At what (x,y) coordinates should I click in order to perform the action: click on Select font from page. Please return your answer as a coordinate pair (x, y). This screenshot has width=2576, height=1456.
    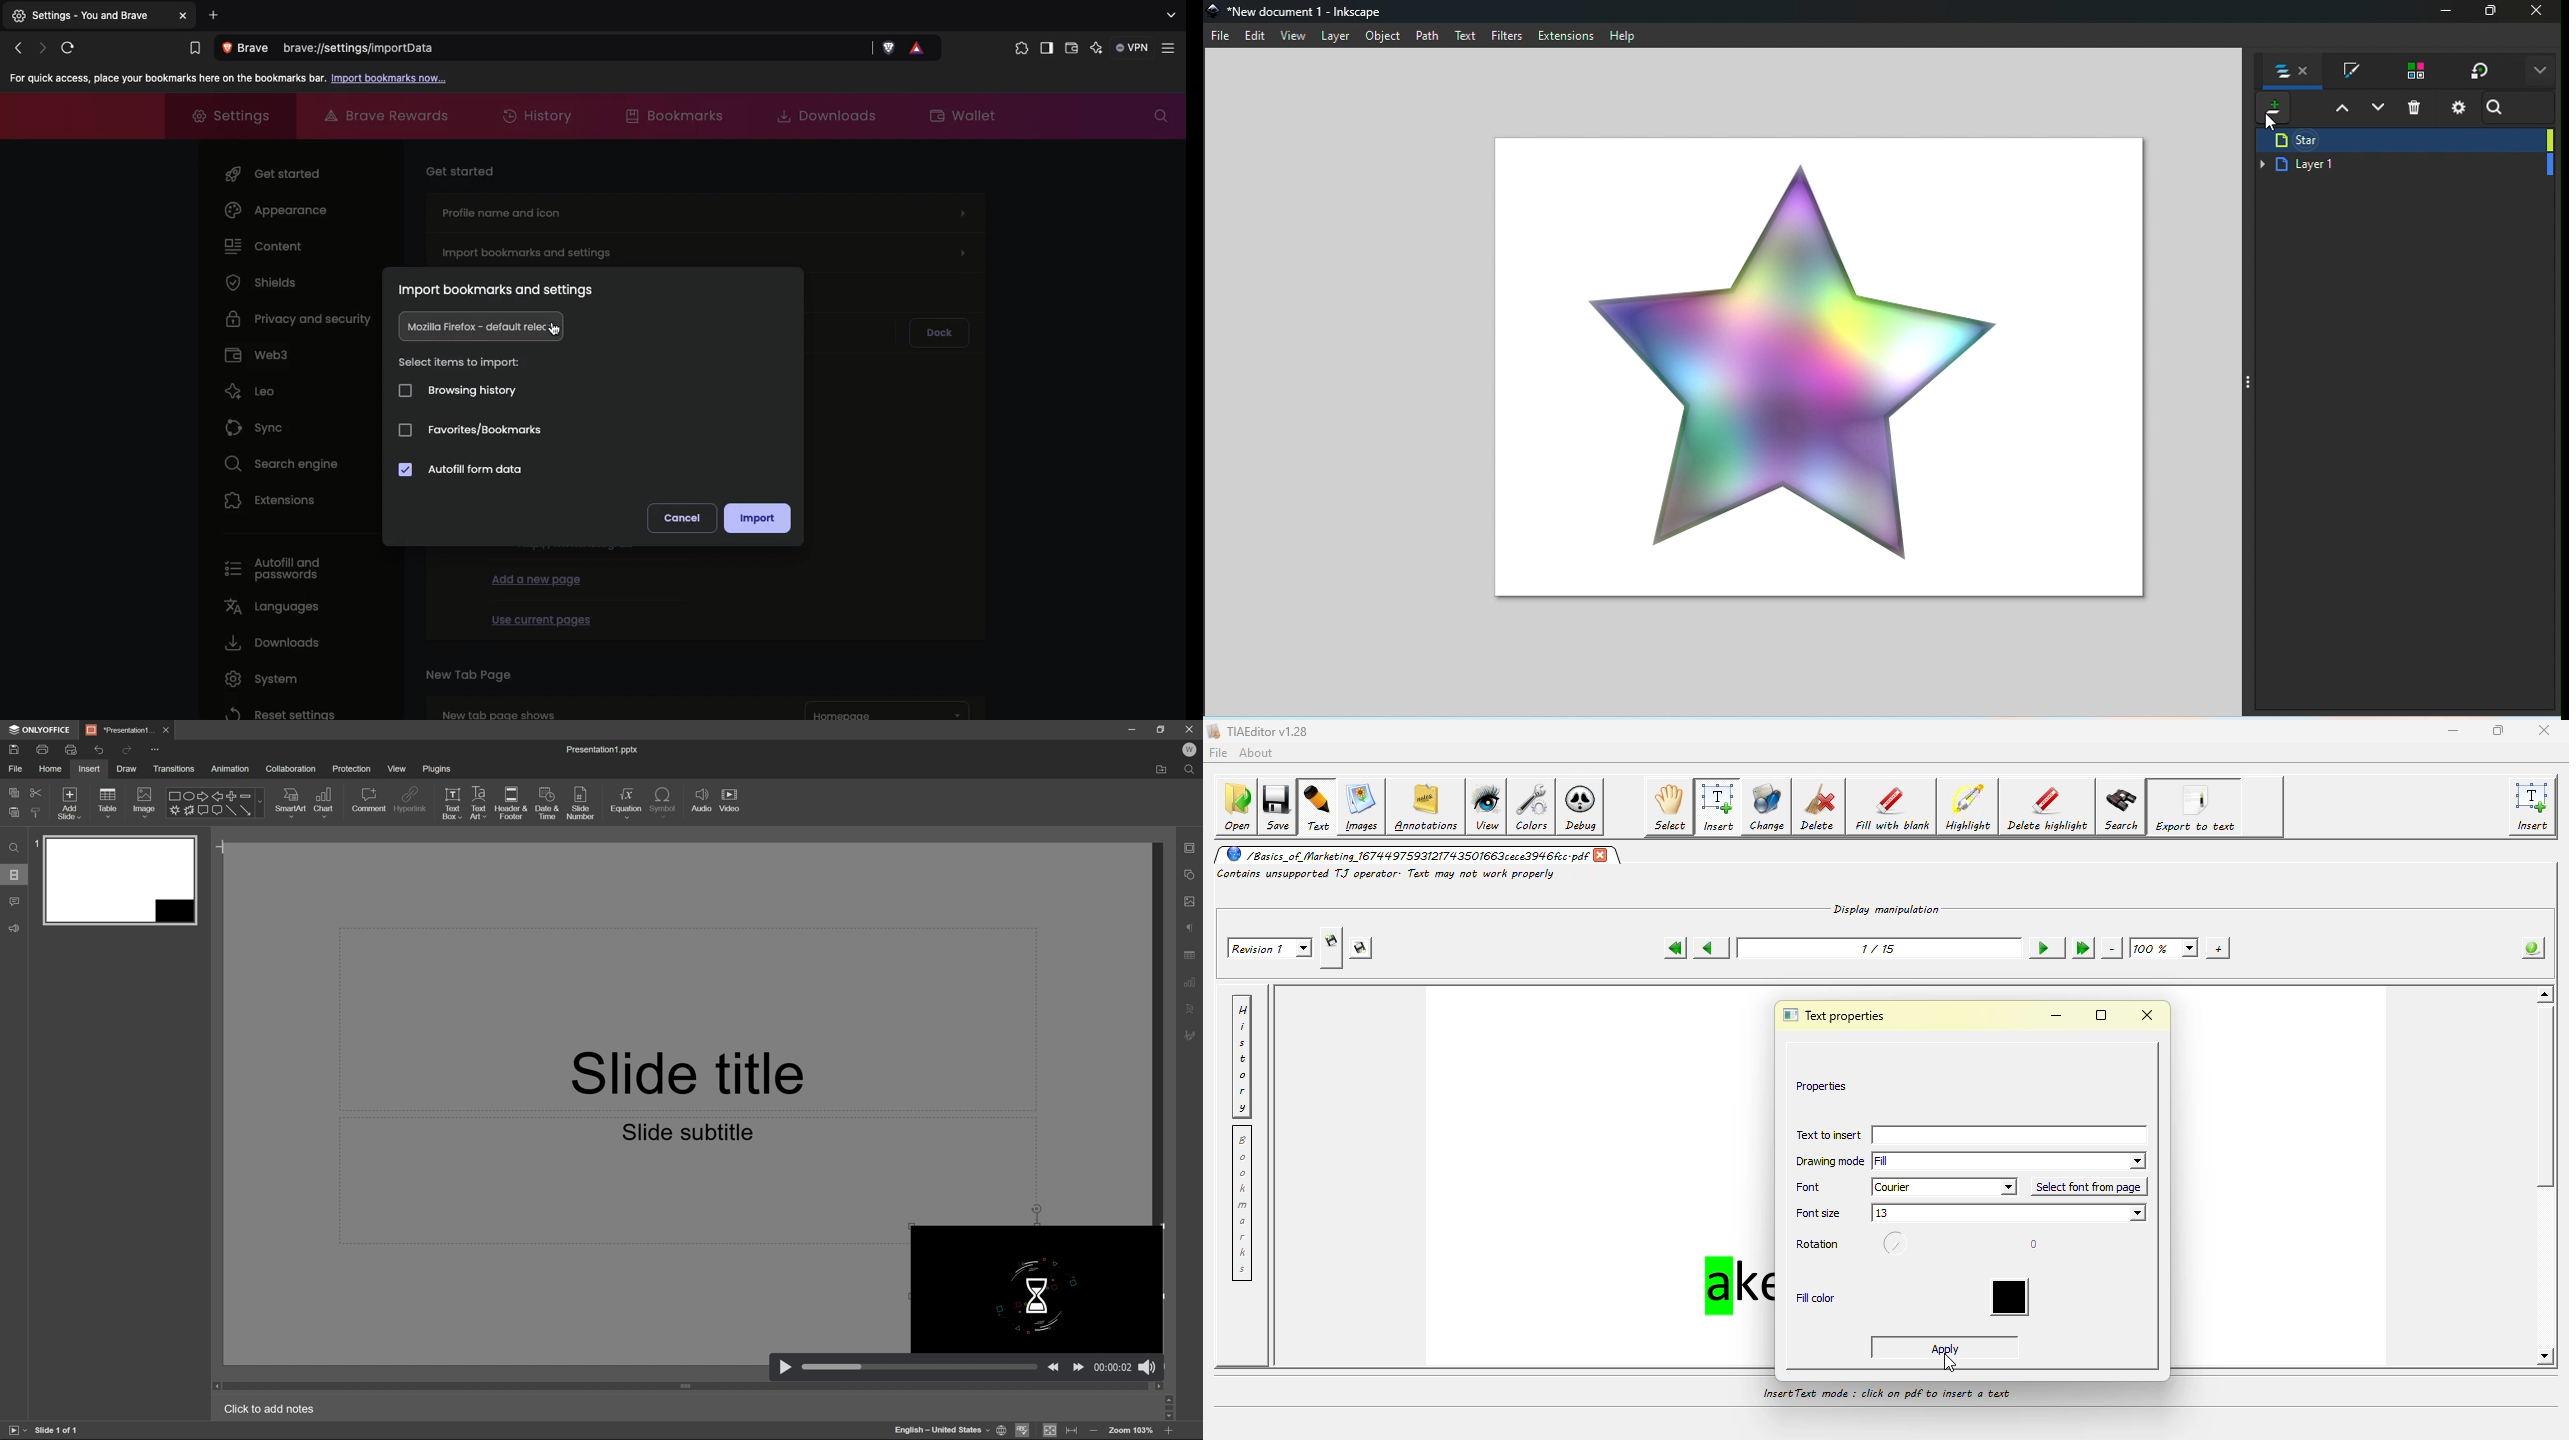
    Looking at the image, I should click on (2089, 1187).